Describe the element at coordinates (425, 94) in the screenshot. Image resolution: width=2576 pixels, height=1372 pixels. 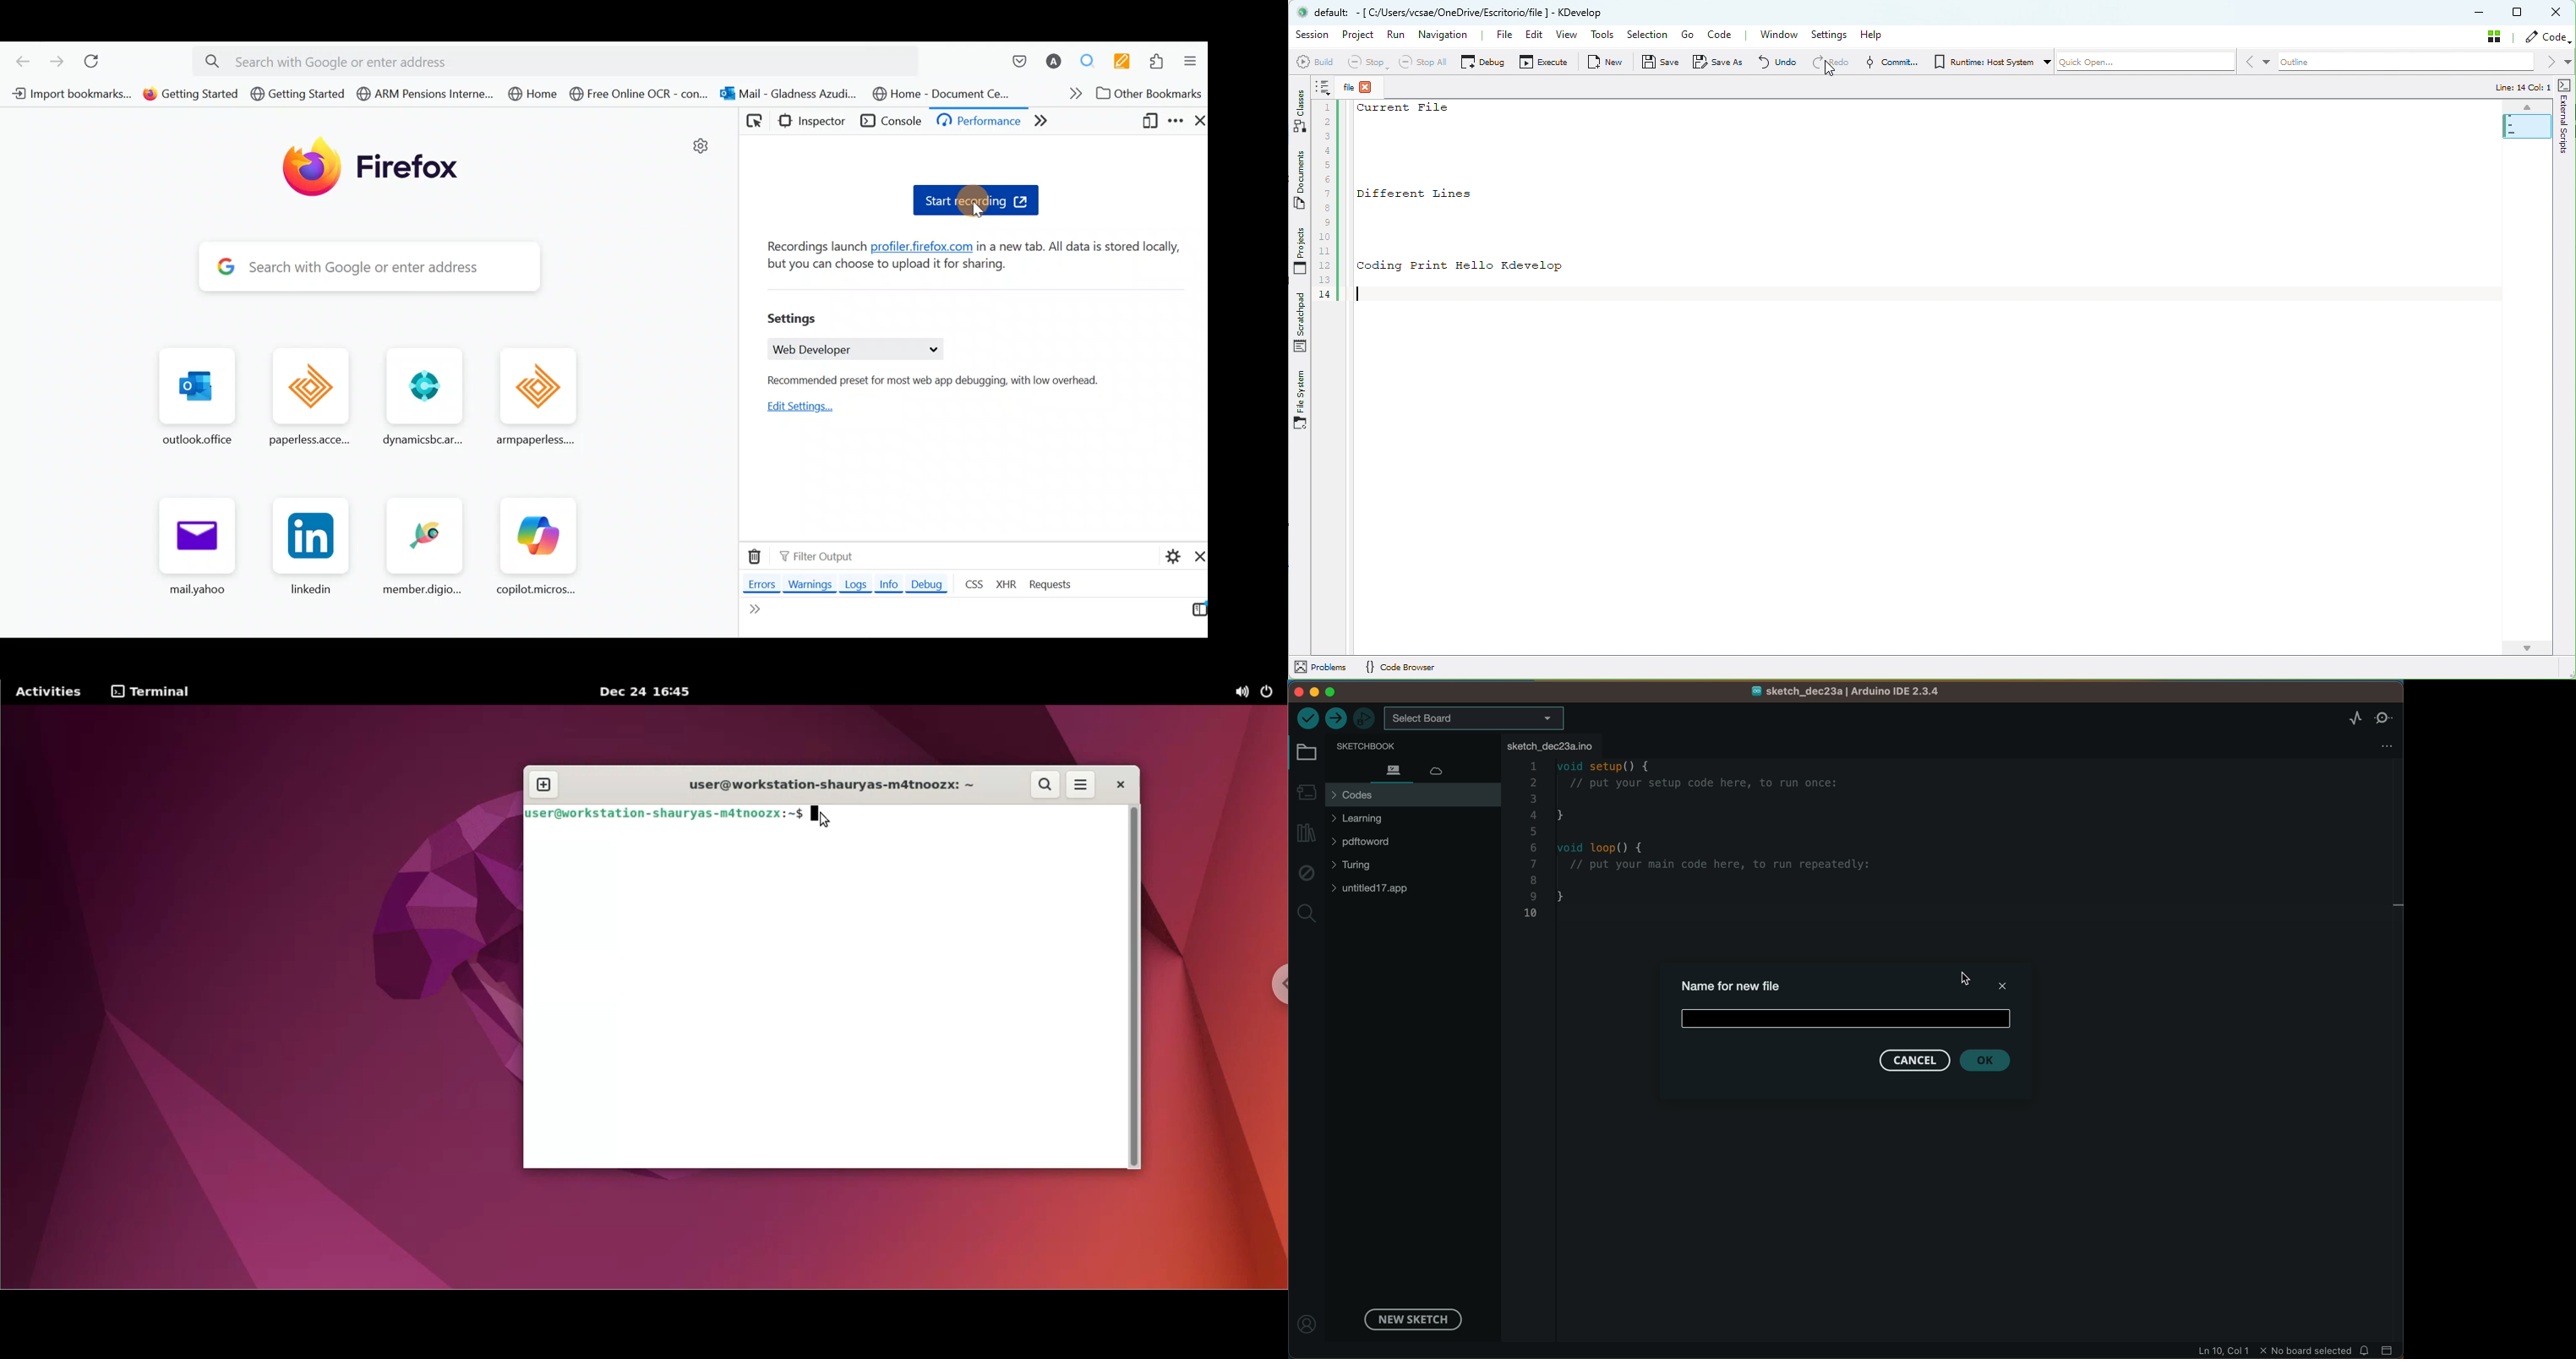
I see `Bookmark 4` at that location.